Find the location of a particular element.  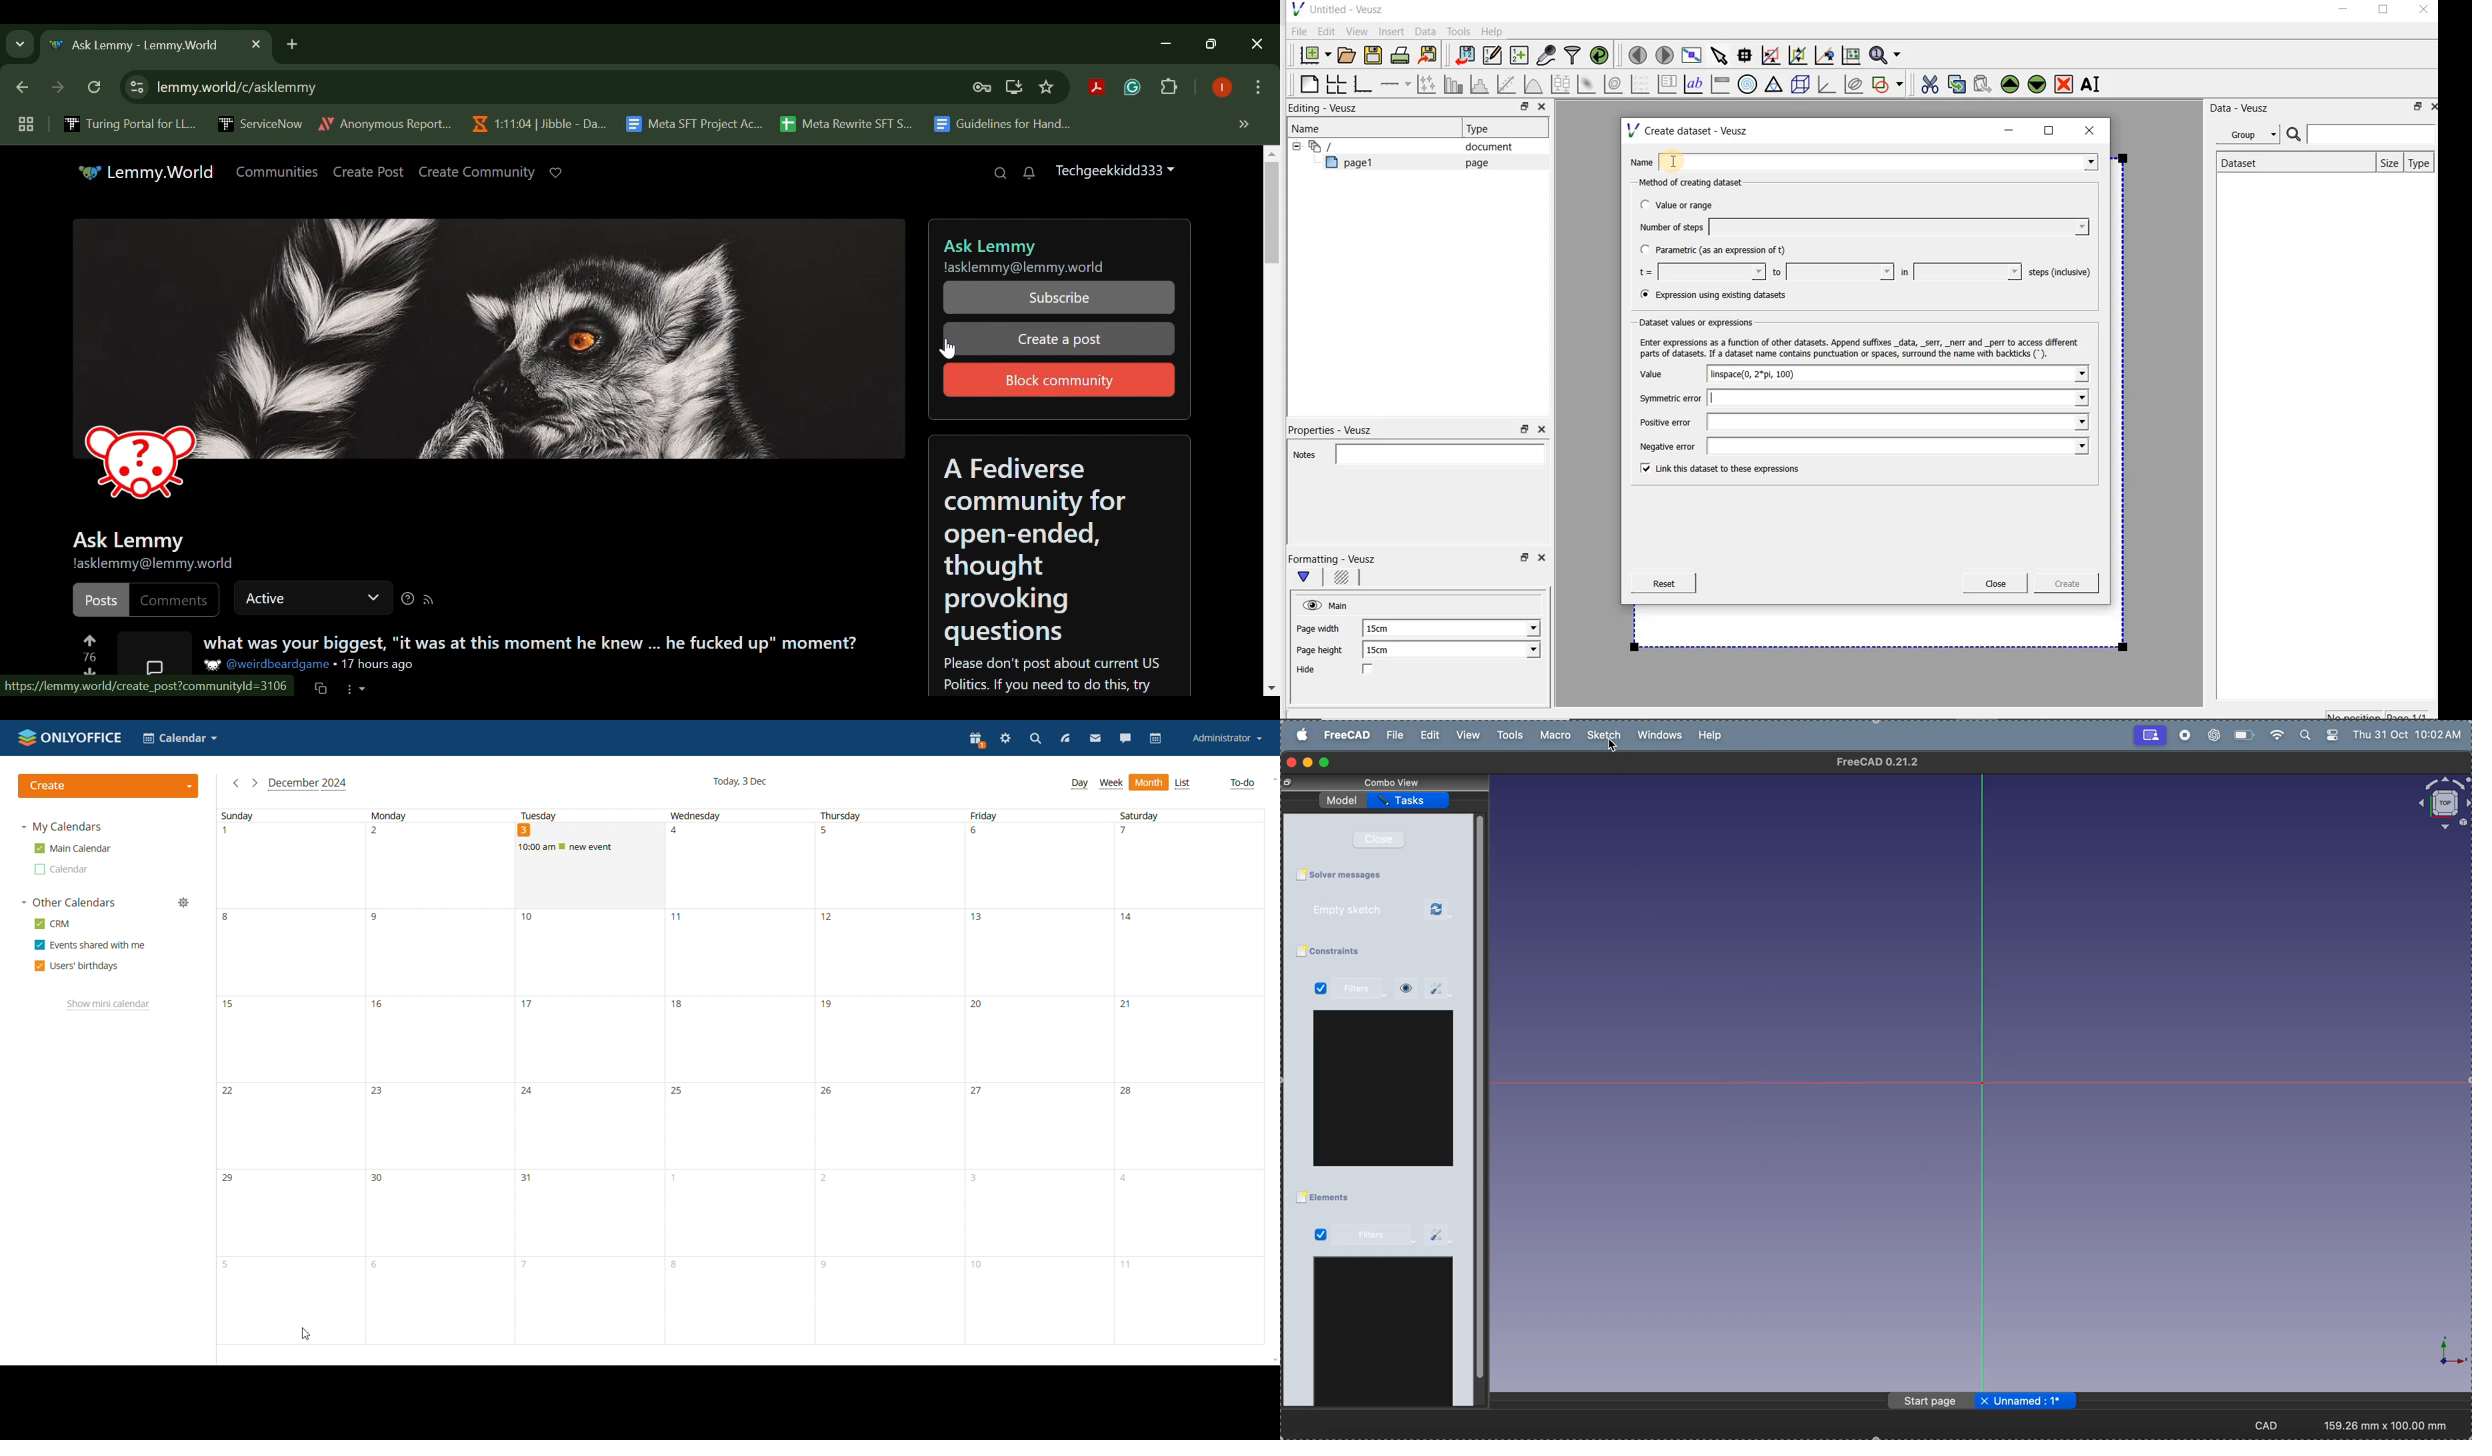

Page width is located at coordinates (1319, 626).